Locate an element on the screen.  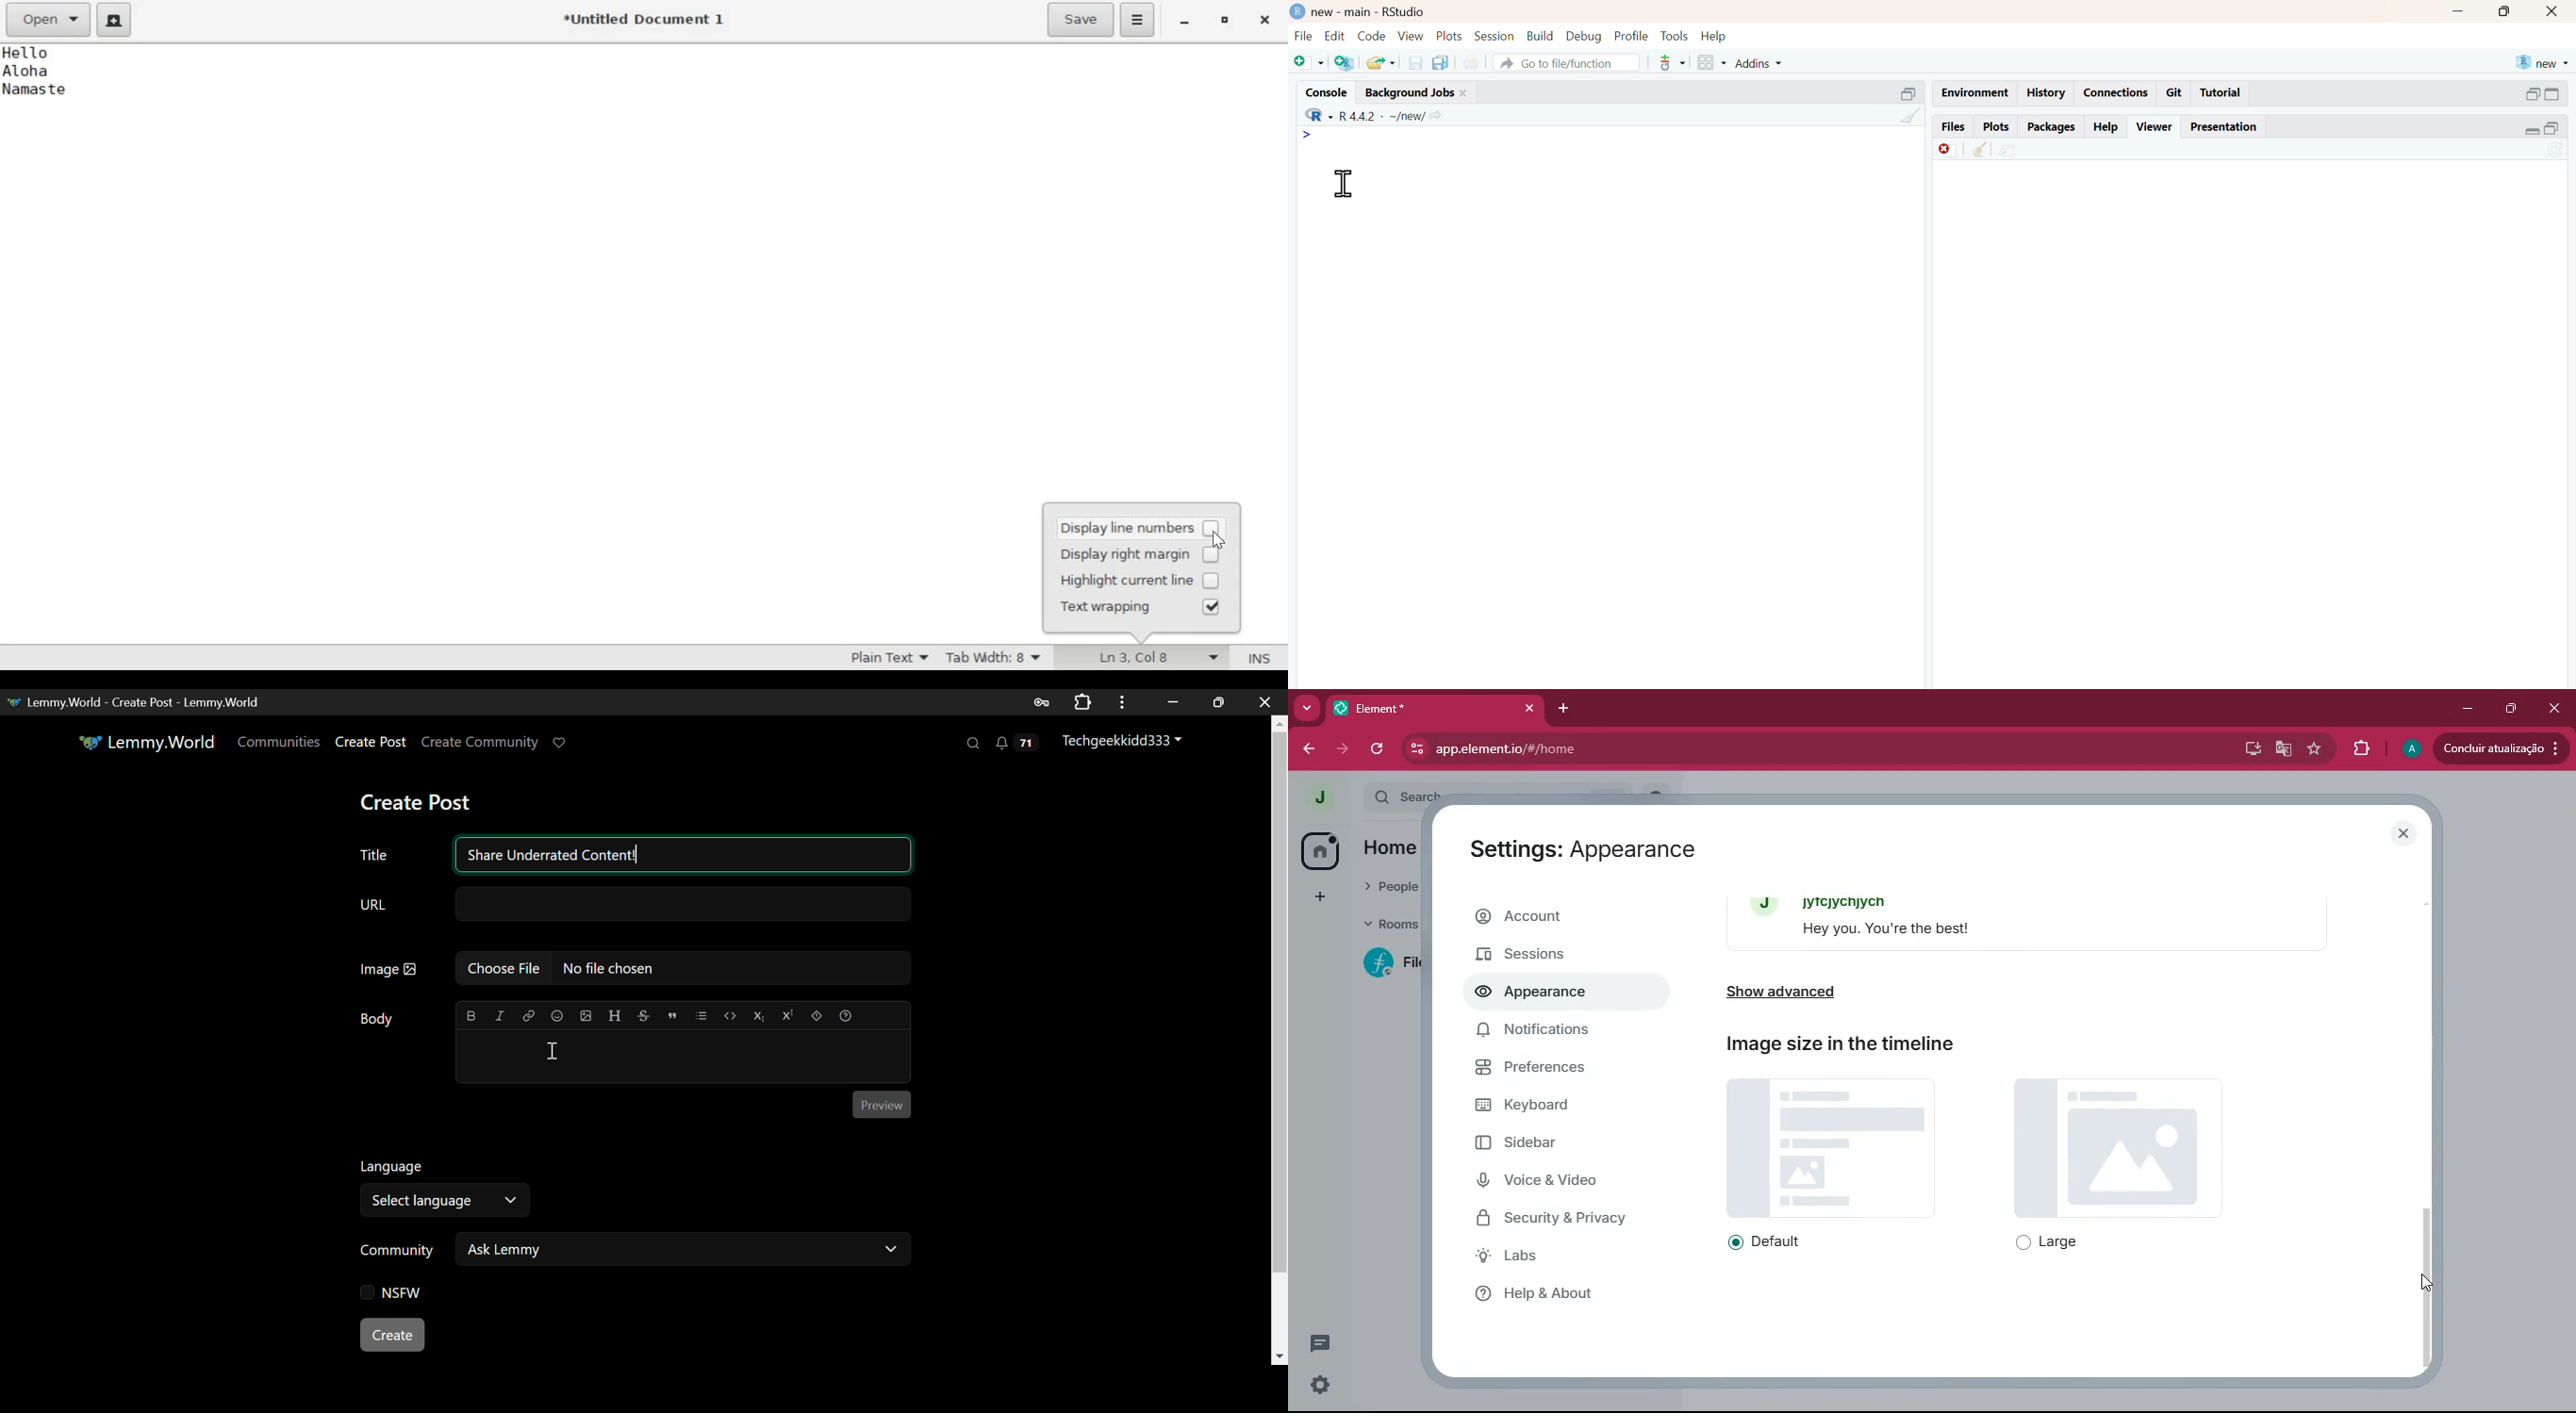
preferences is located at coordinates (1551, 1074).